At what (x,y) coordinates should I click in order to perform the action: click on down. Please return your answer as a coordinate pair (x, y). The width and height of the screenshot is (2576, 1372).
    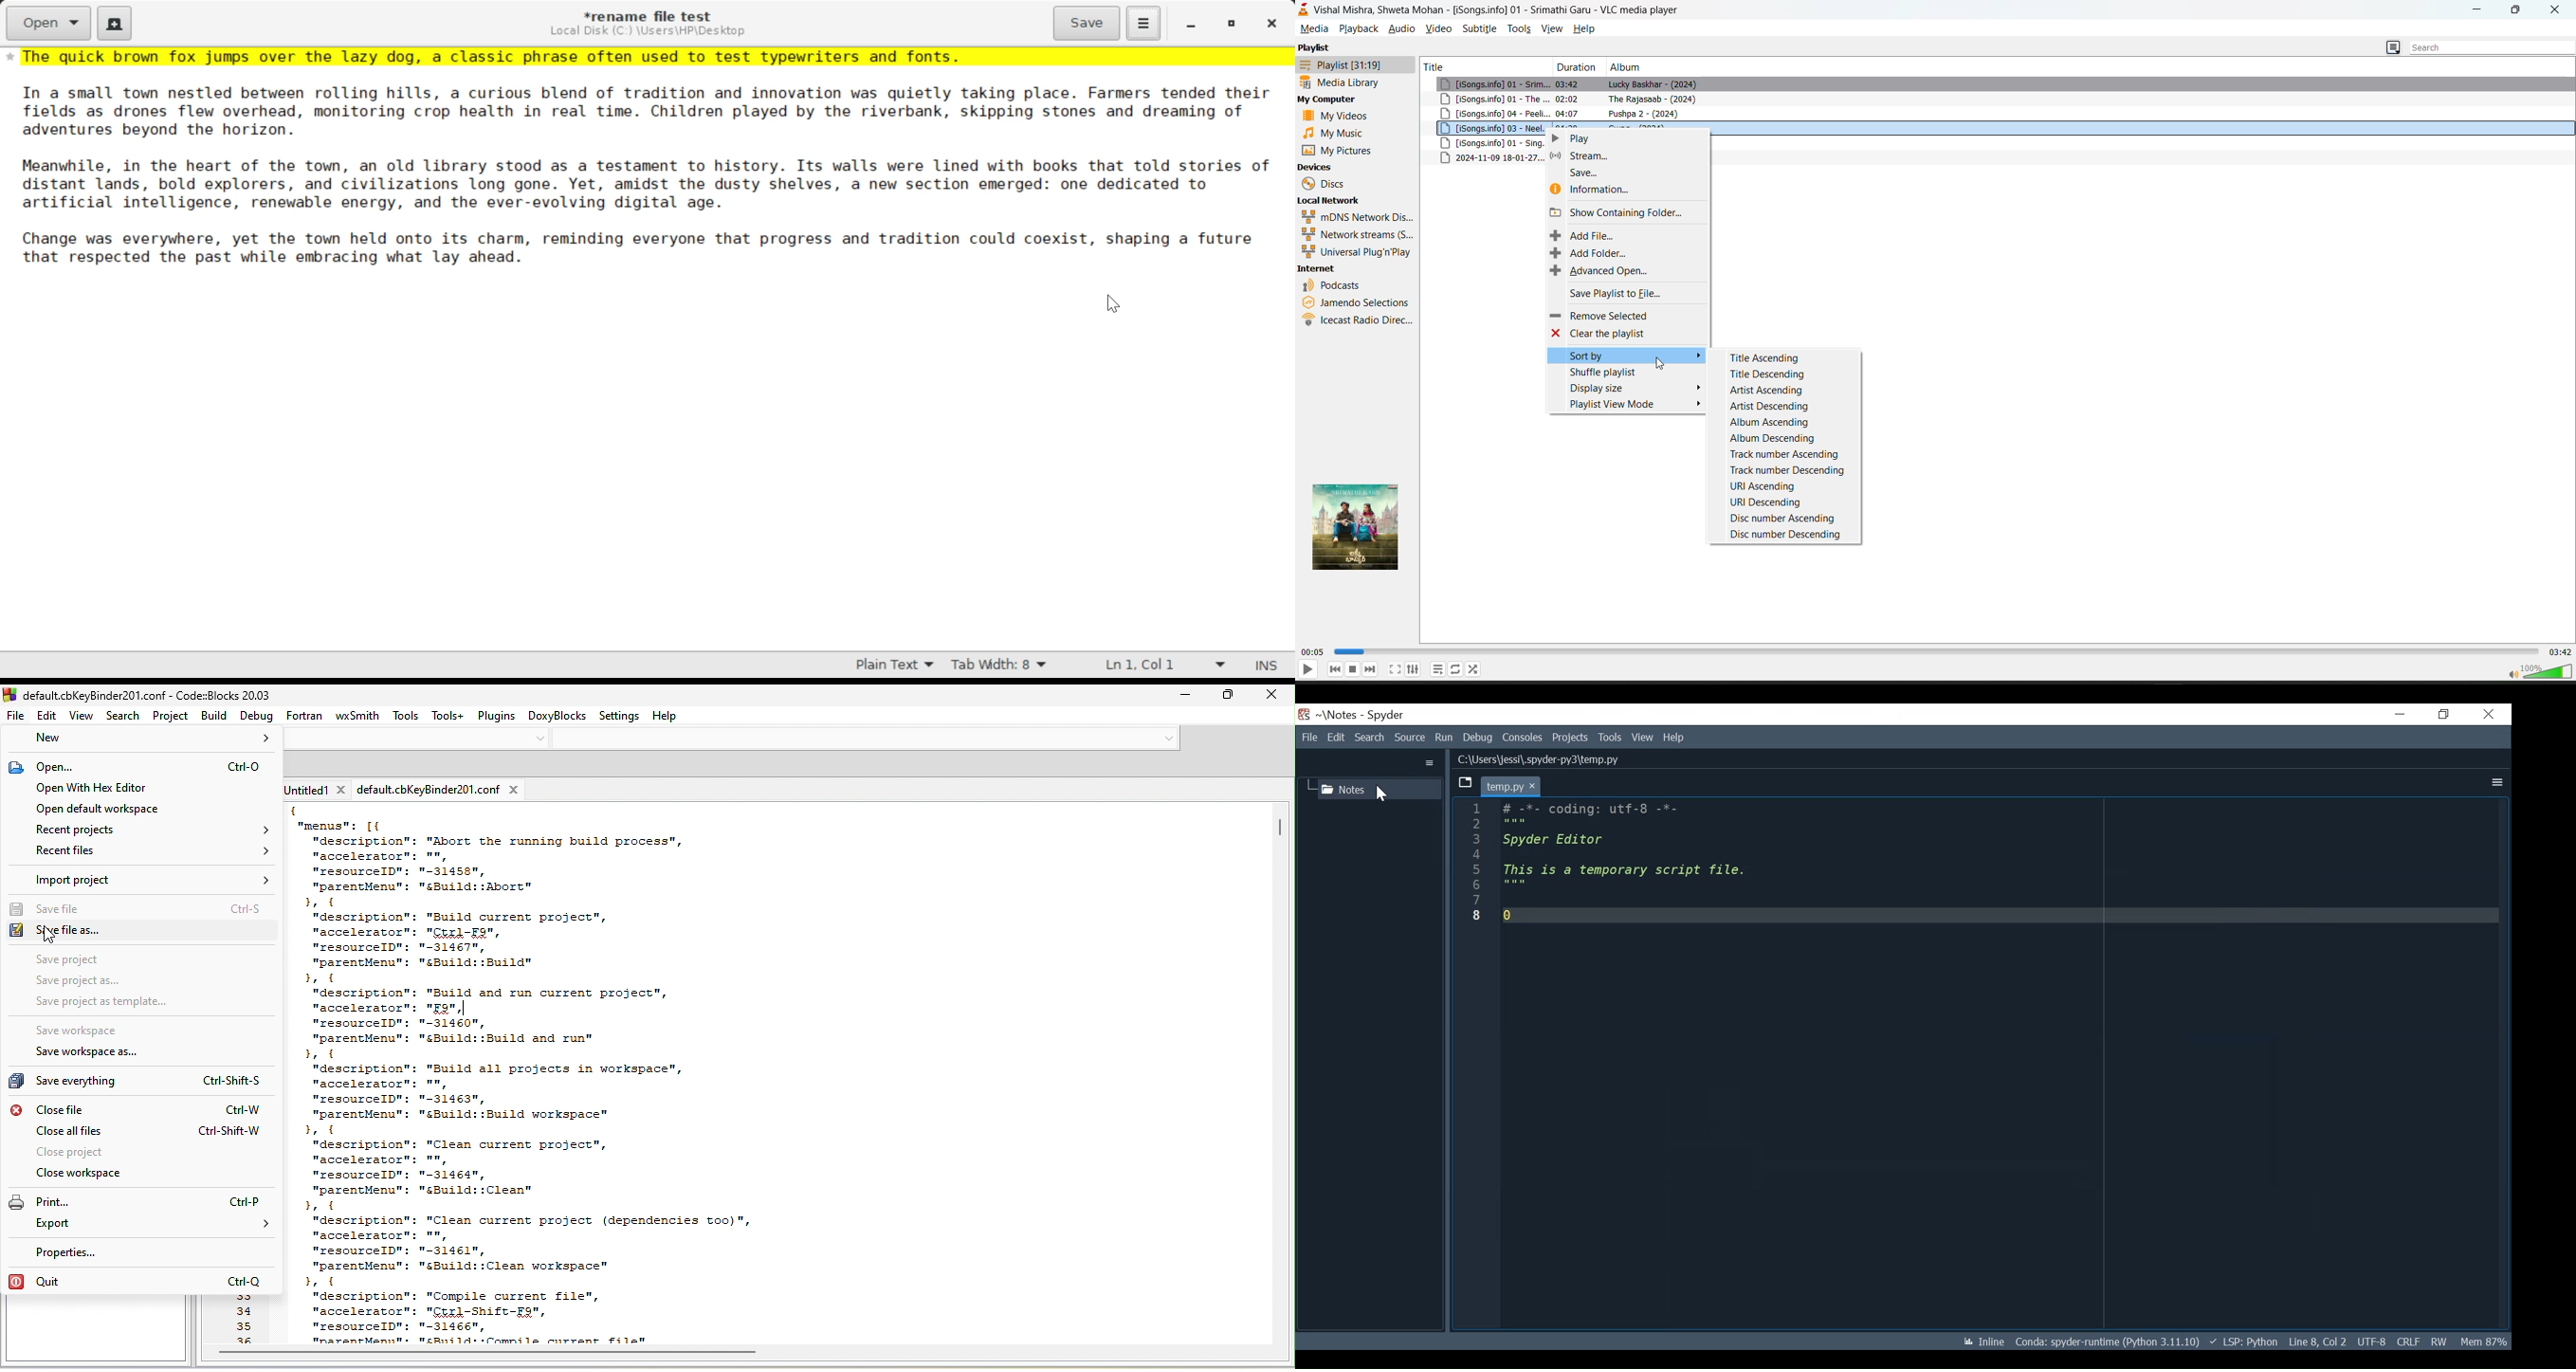
    Looking at the image, I should click on (1170, 739).